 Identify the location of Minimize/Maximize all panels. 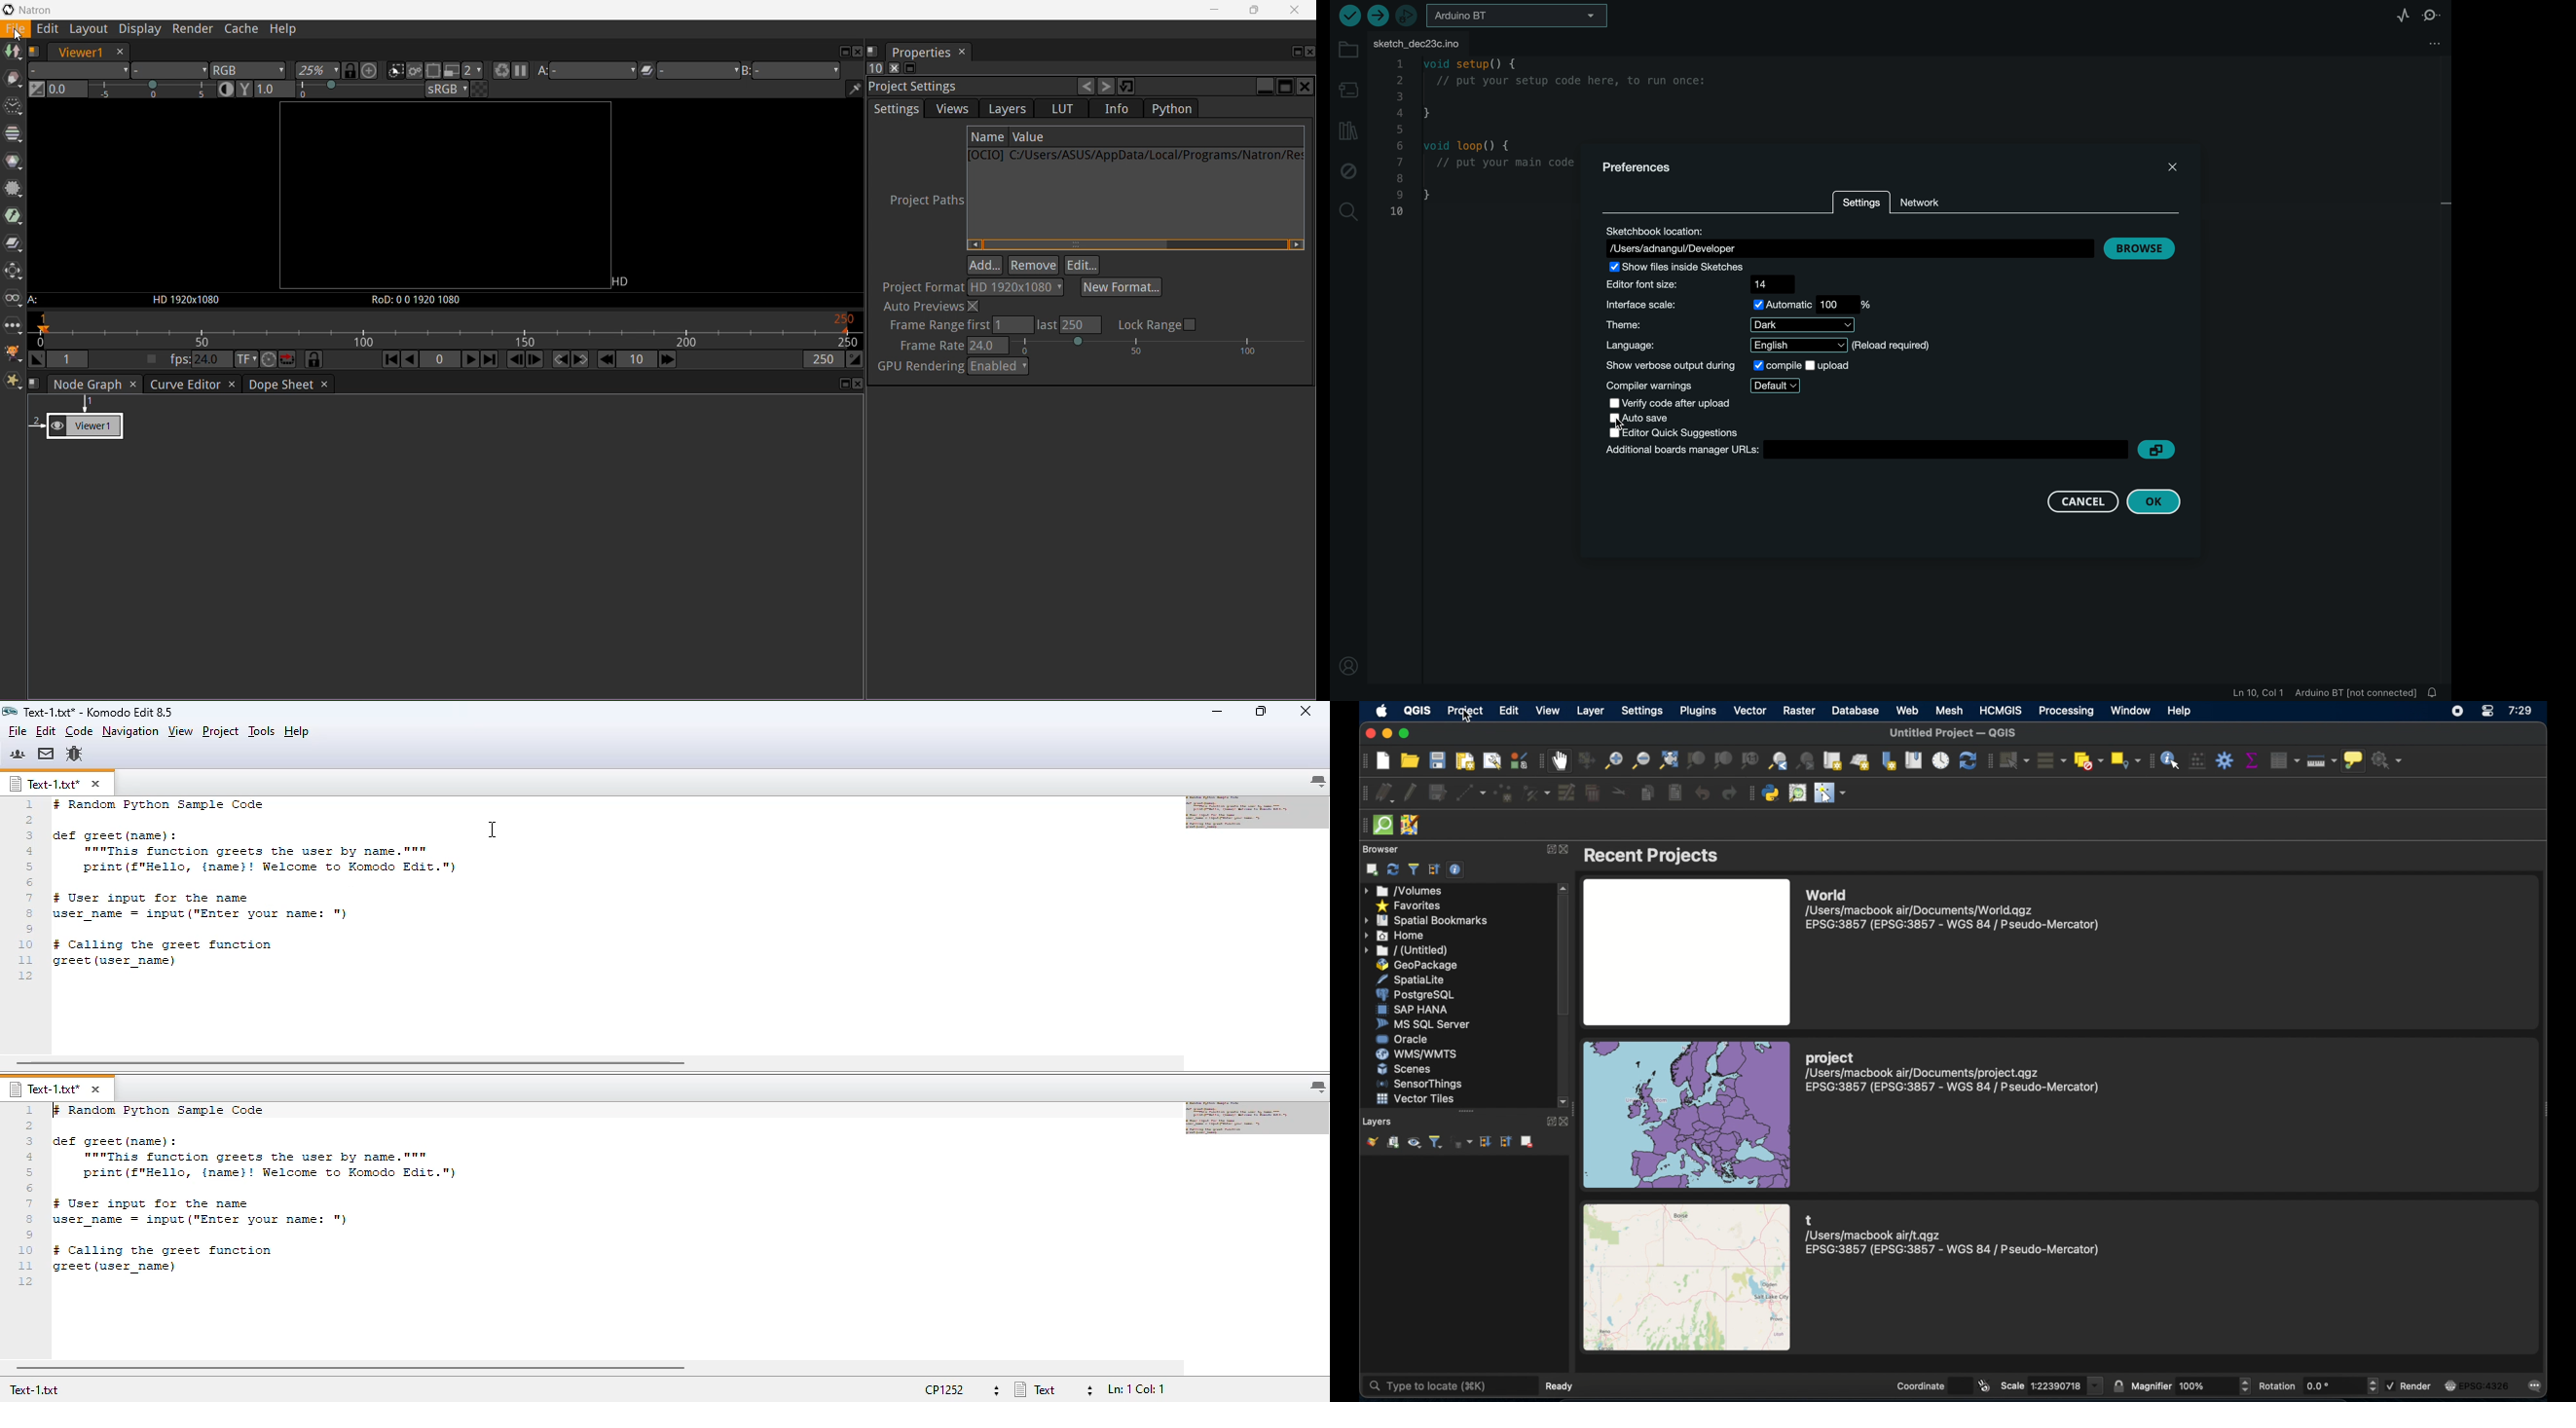
(911, 68).